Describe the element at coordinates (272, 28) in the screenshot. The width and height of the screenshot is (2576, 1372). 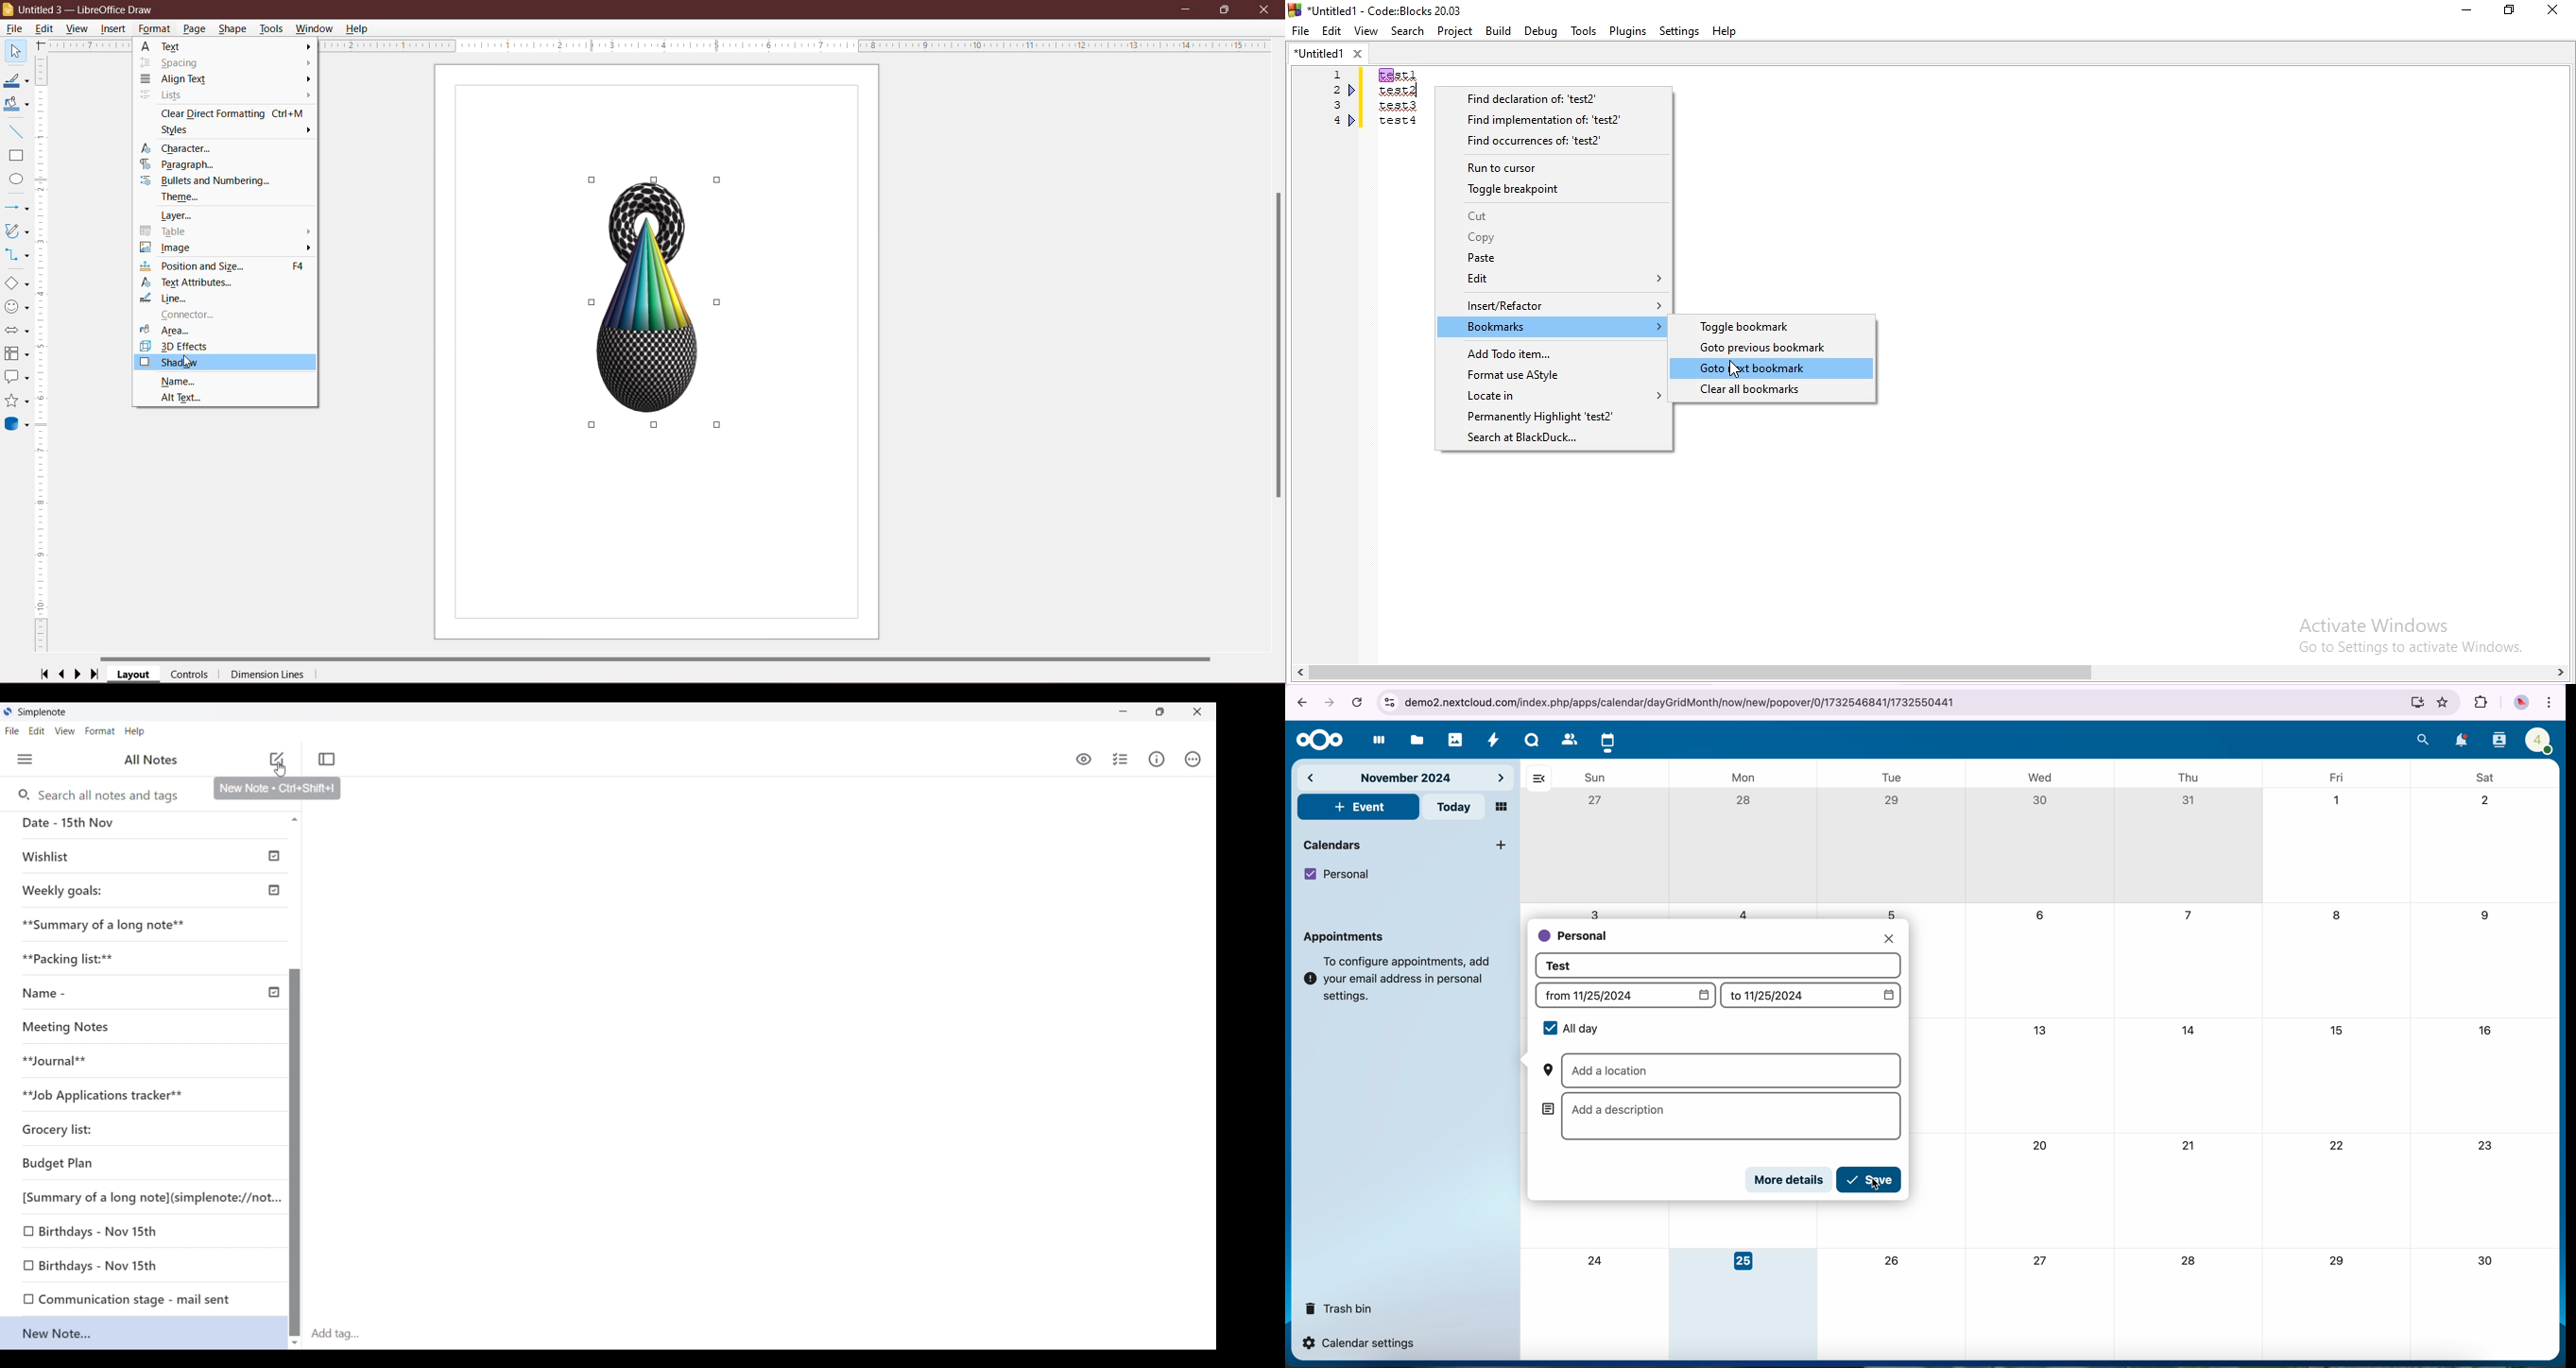
I see `Tools` at that location.